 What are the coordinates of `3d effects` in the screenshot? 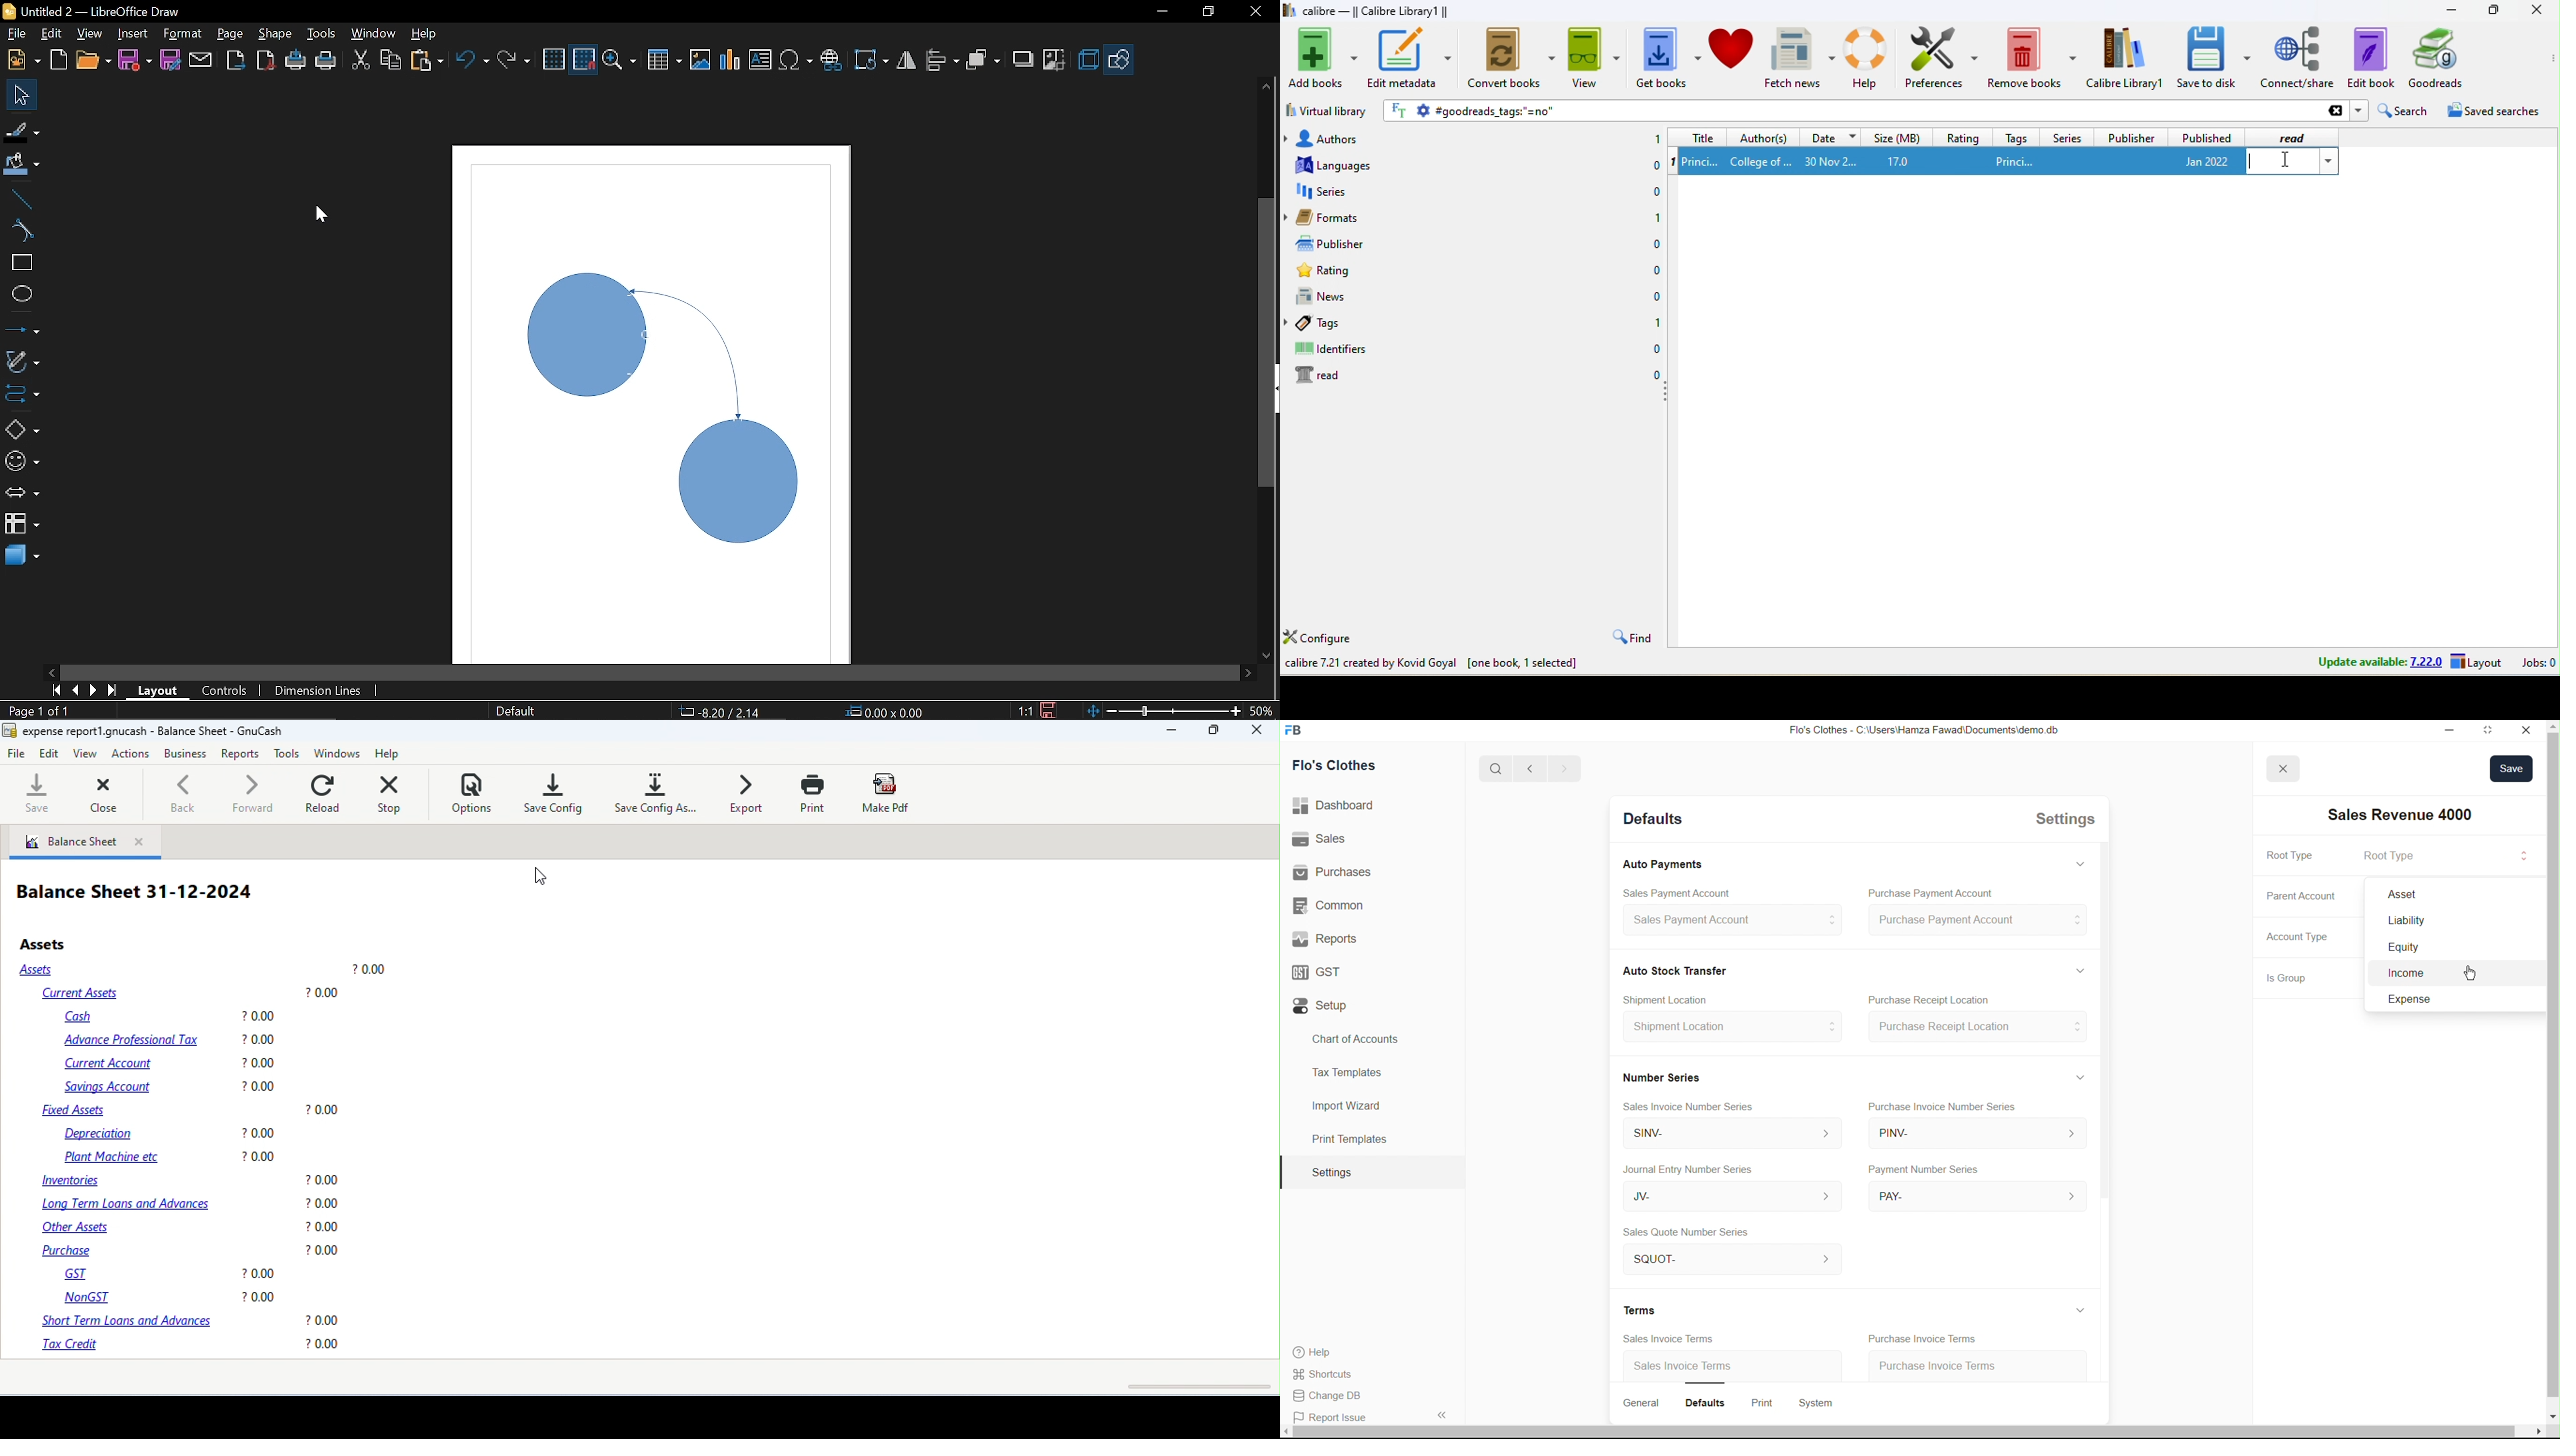 It's located at (1090, 60).